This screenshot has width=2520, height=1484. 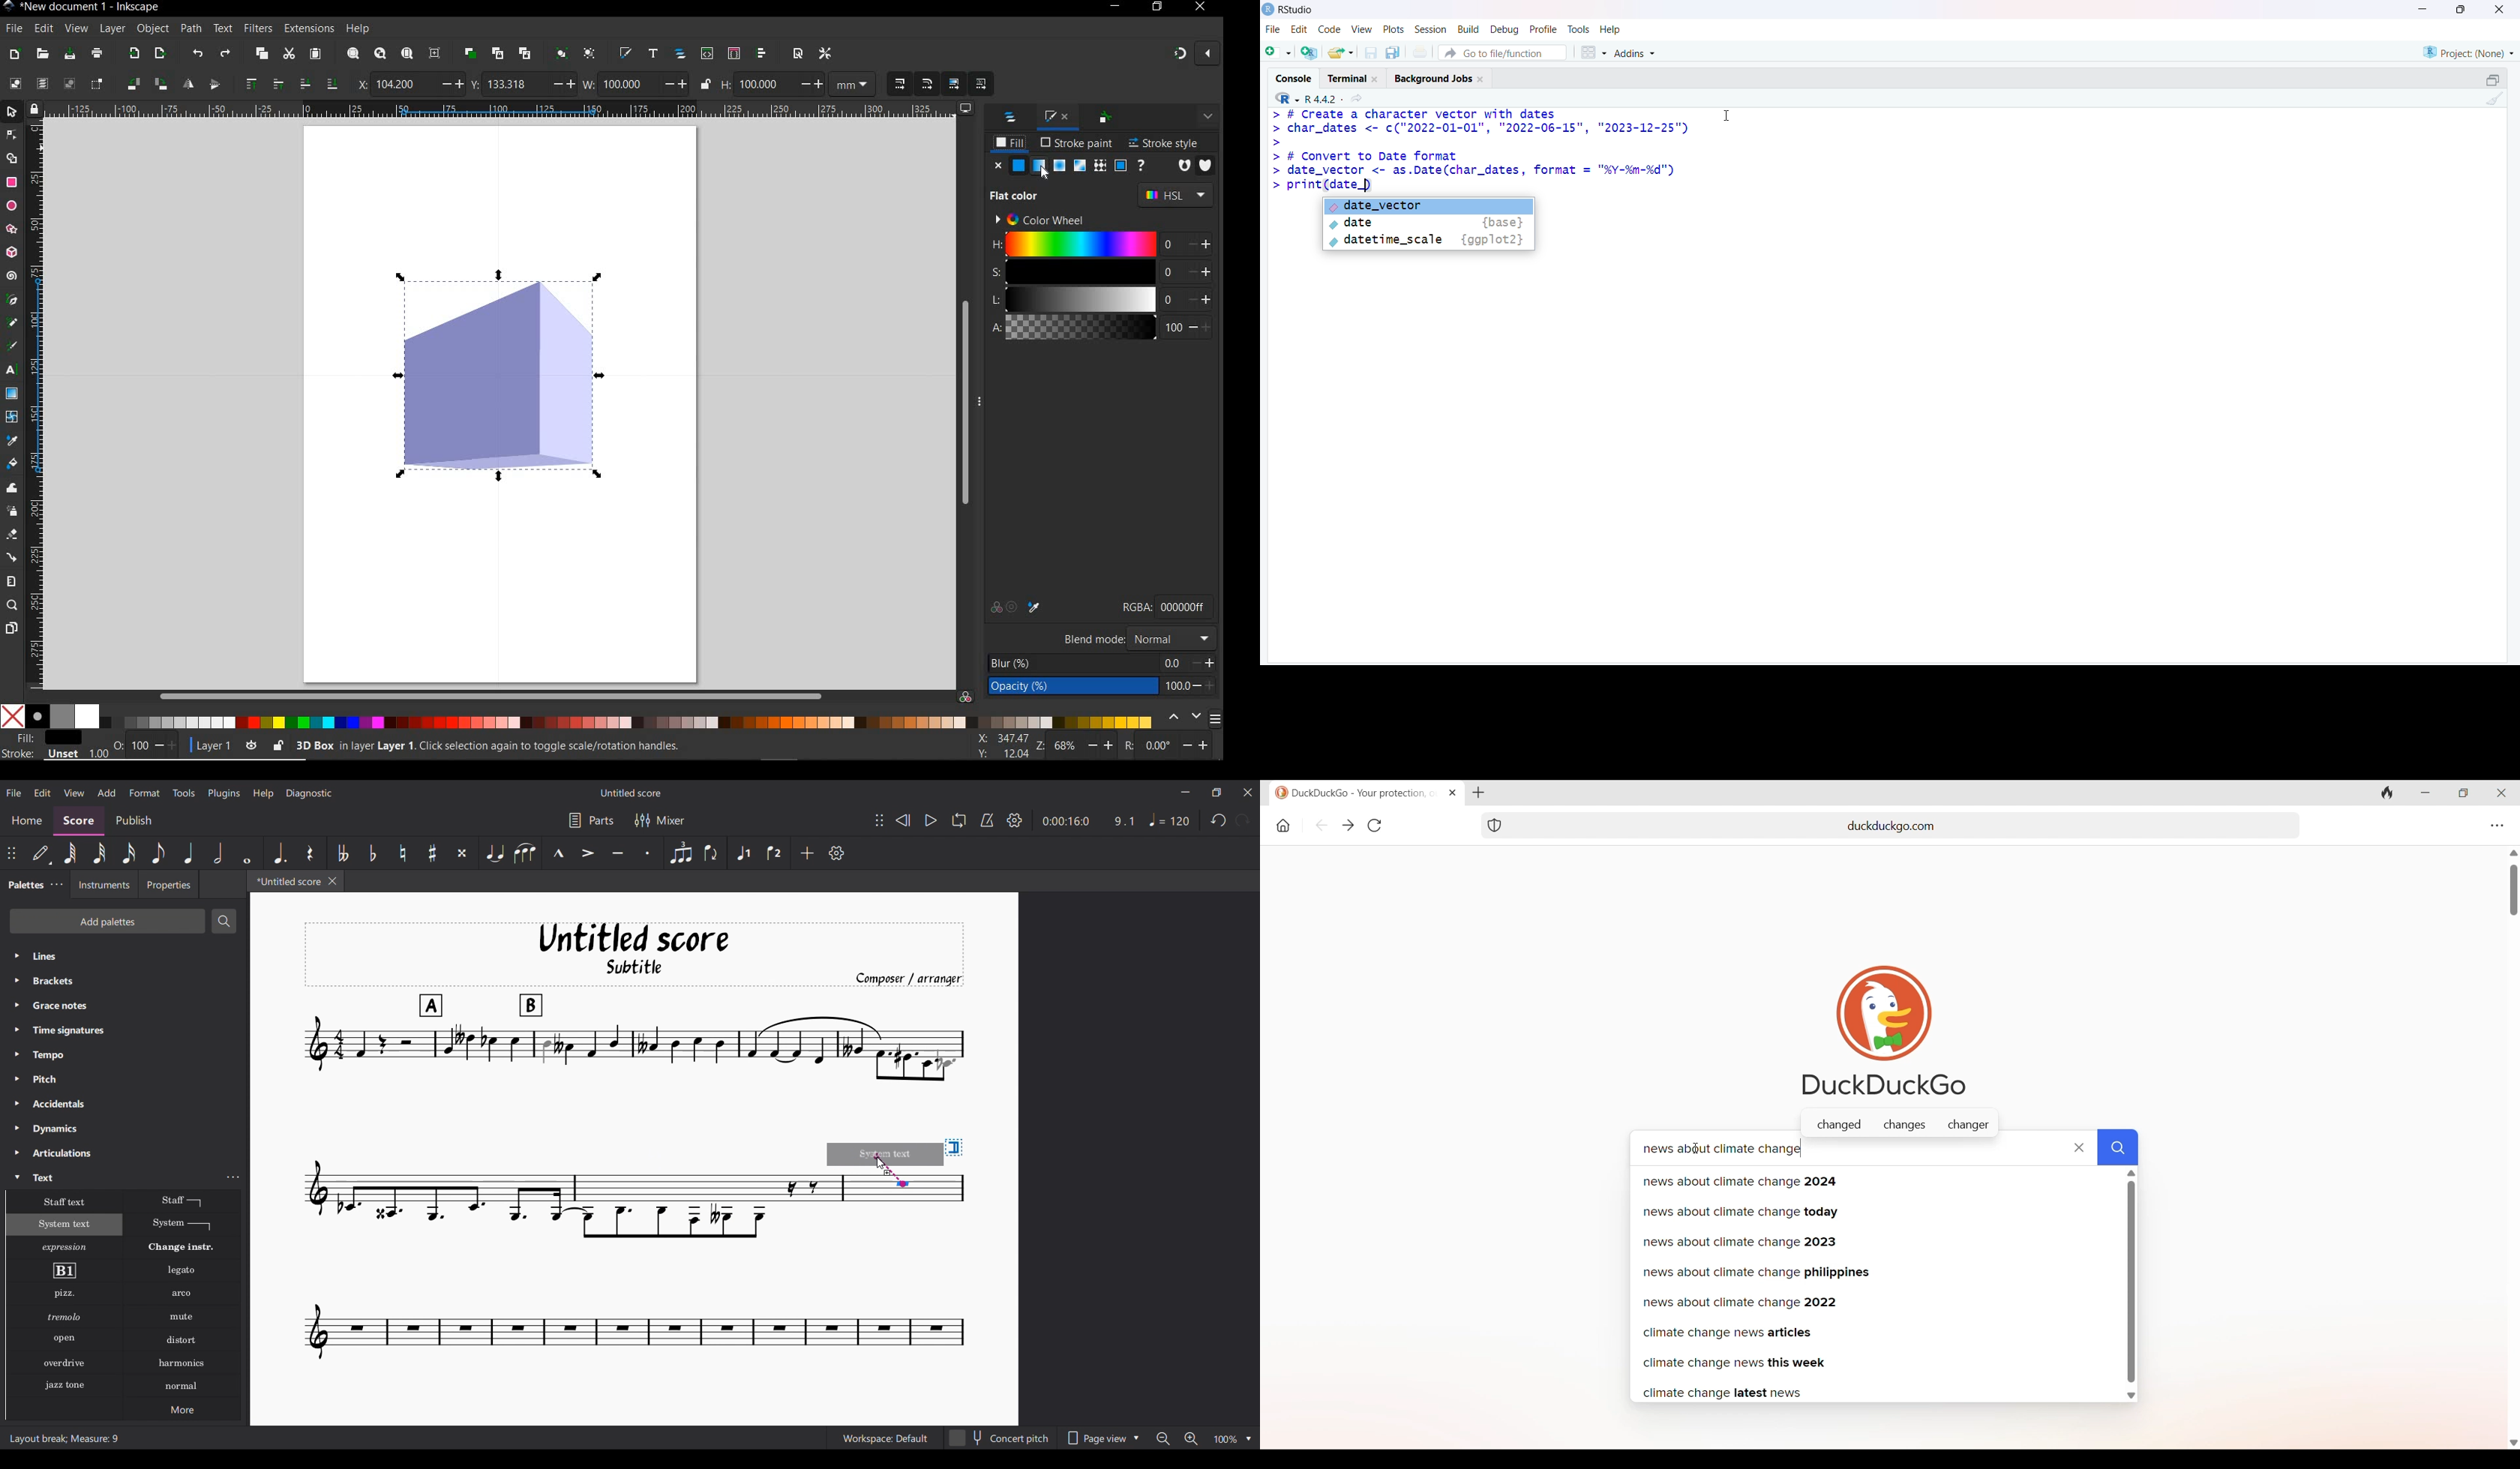 What do you see at coordinates (1015, 820) in the screenshot?
I see `Settings` at bounding box center [1015, 820].